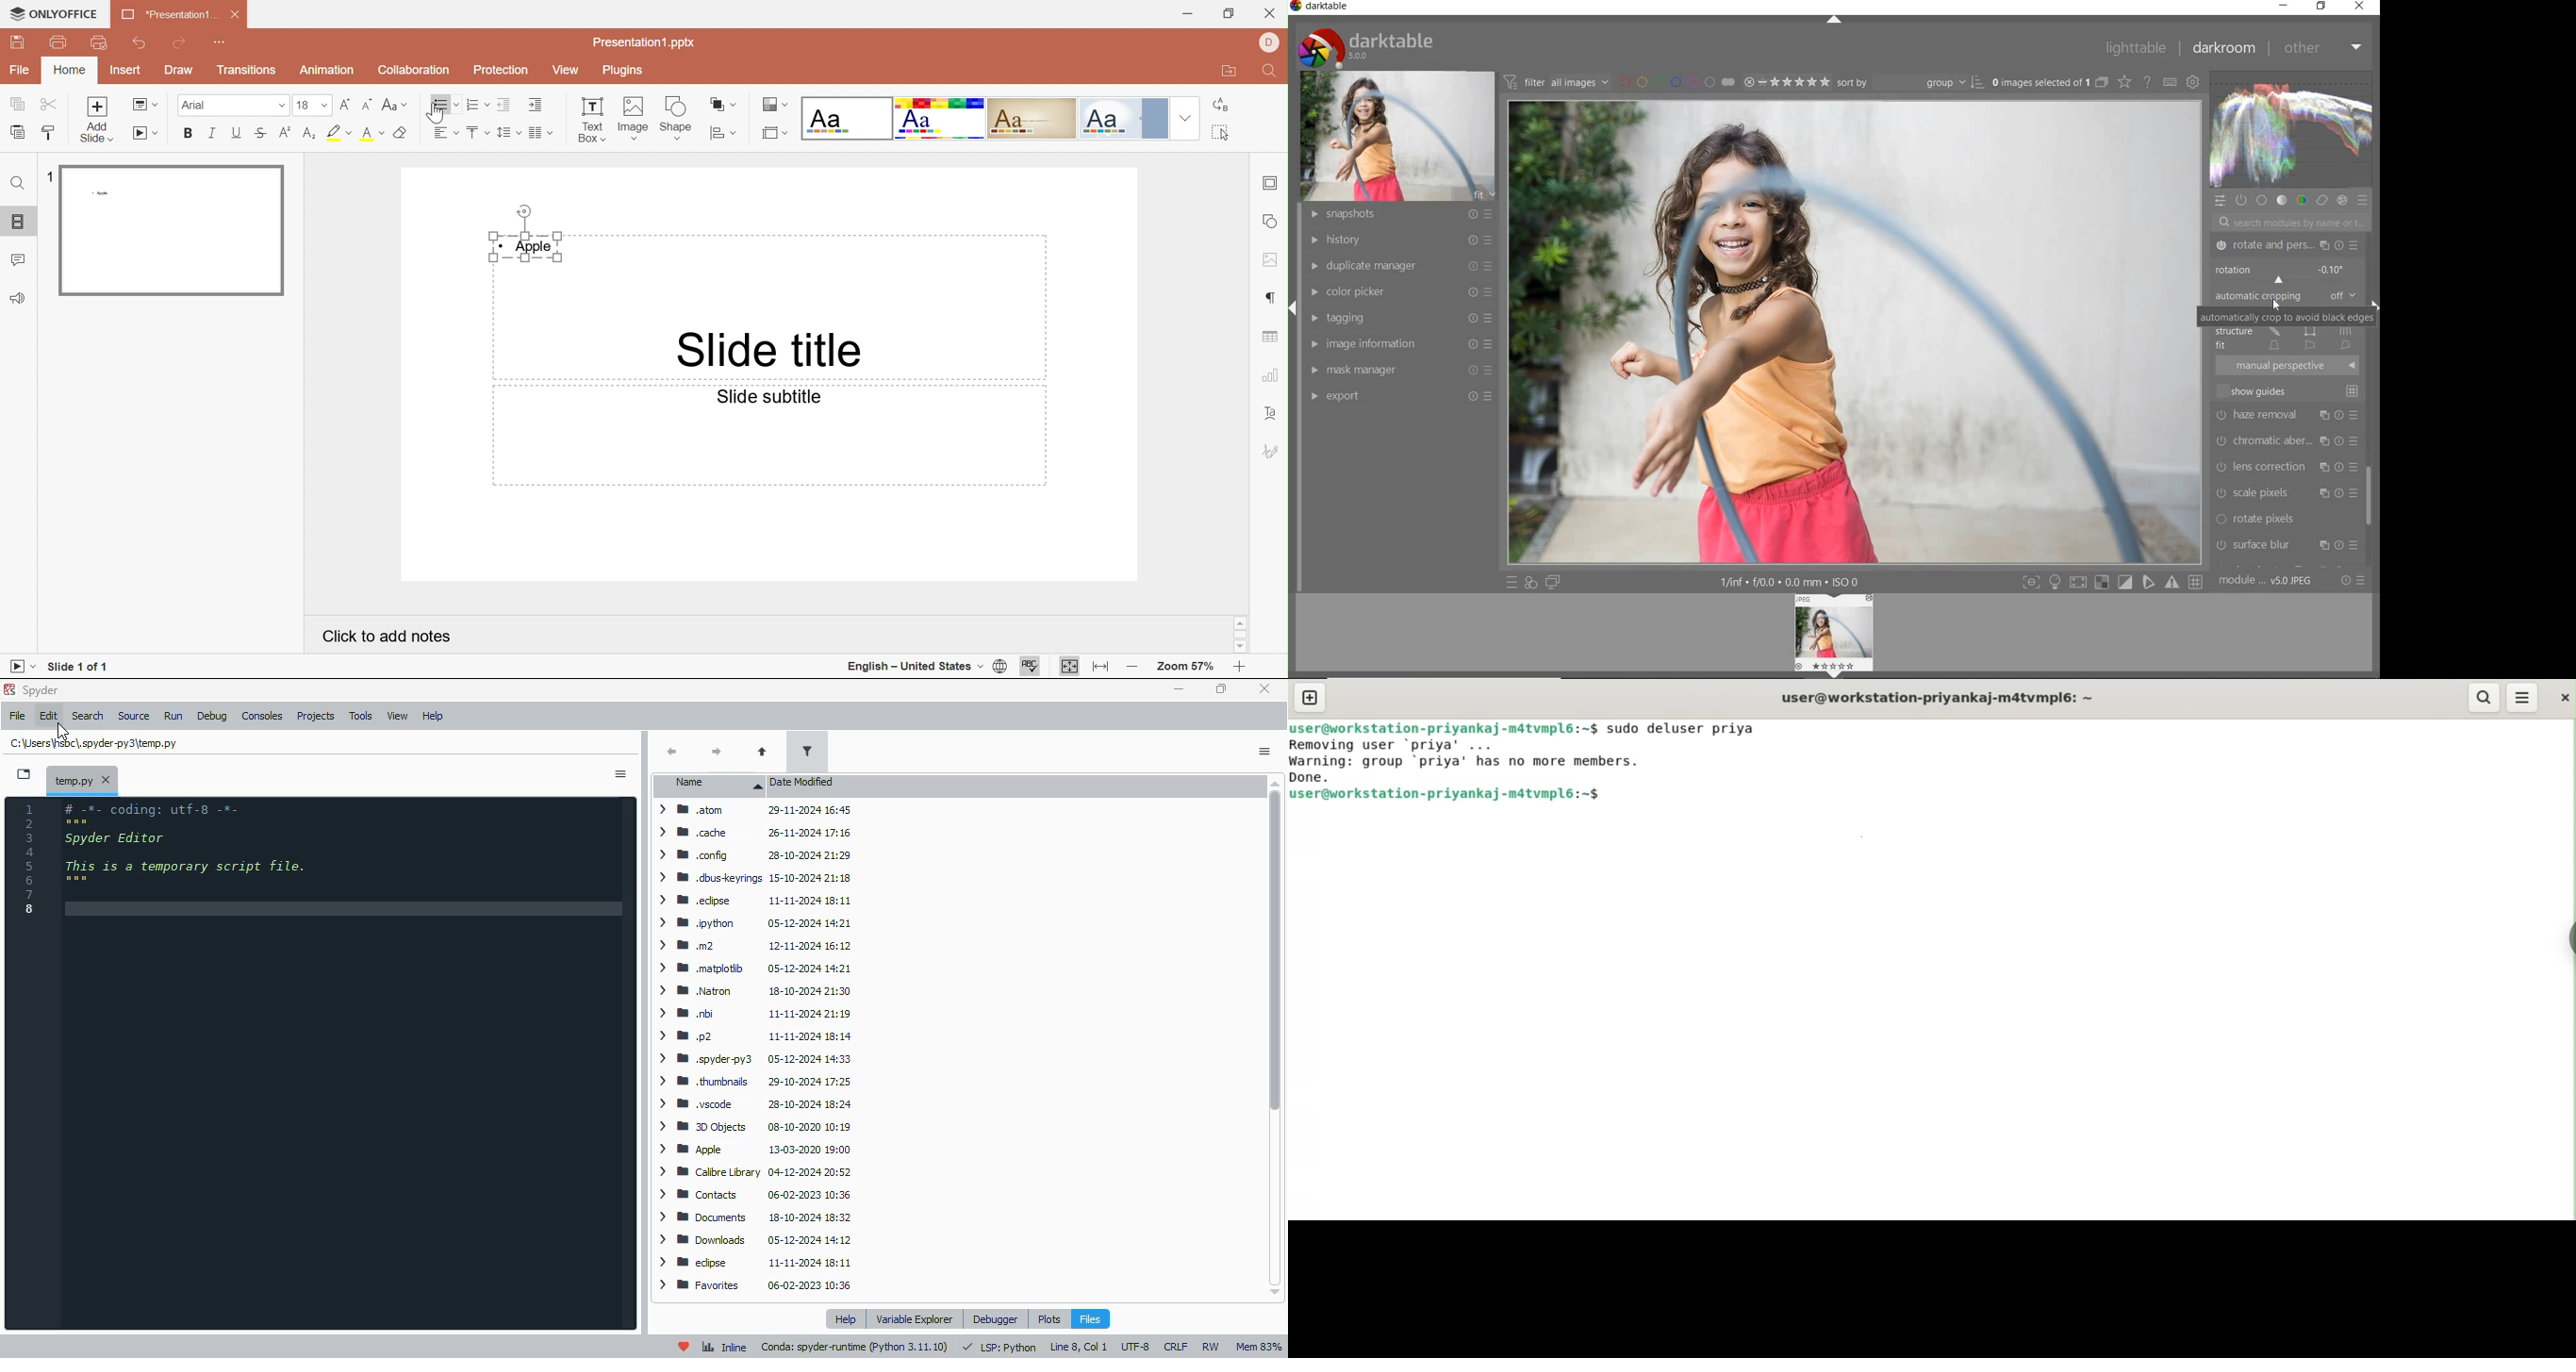  What do you see at coordinates (261, 716) in the screenshot?
I see `consoles` at bounding box center [261, 716].